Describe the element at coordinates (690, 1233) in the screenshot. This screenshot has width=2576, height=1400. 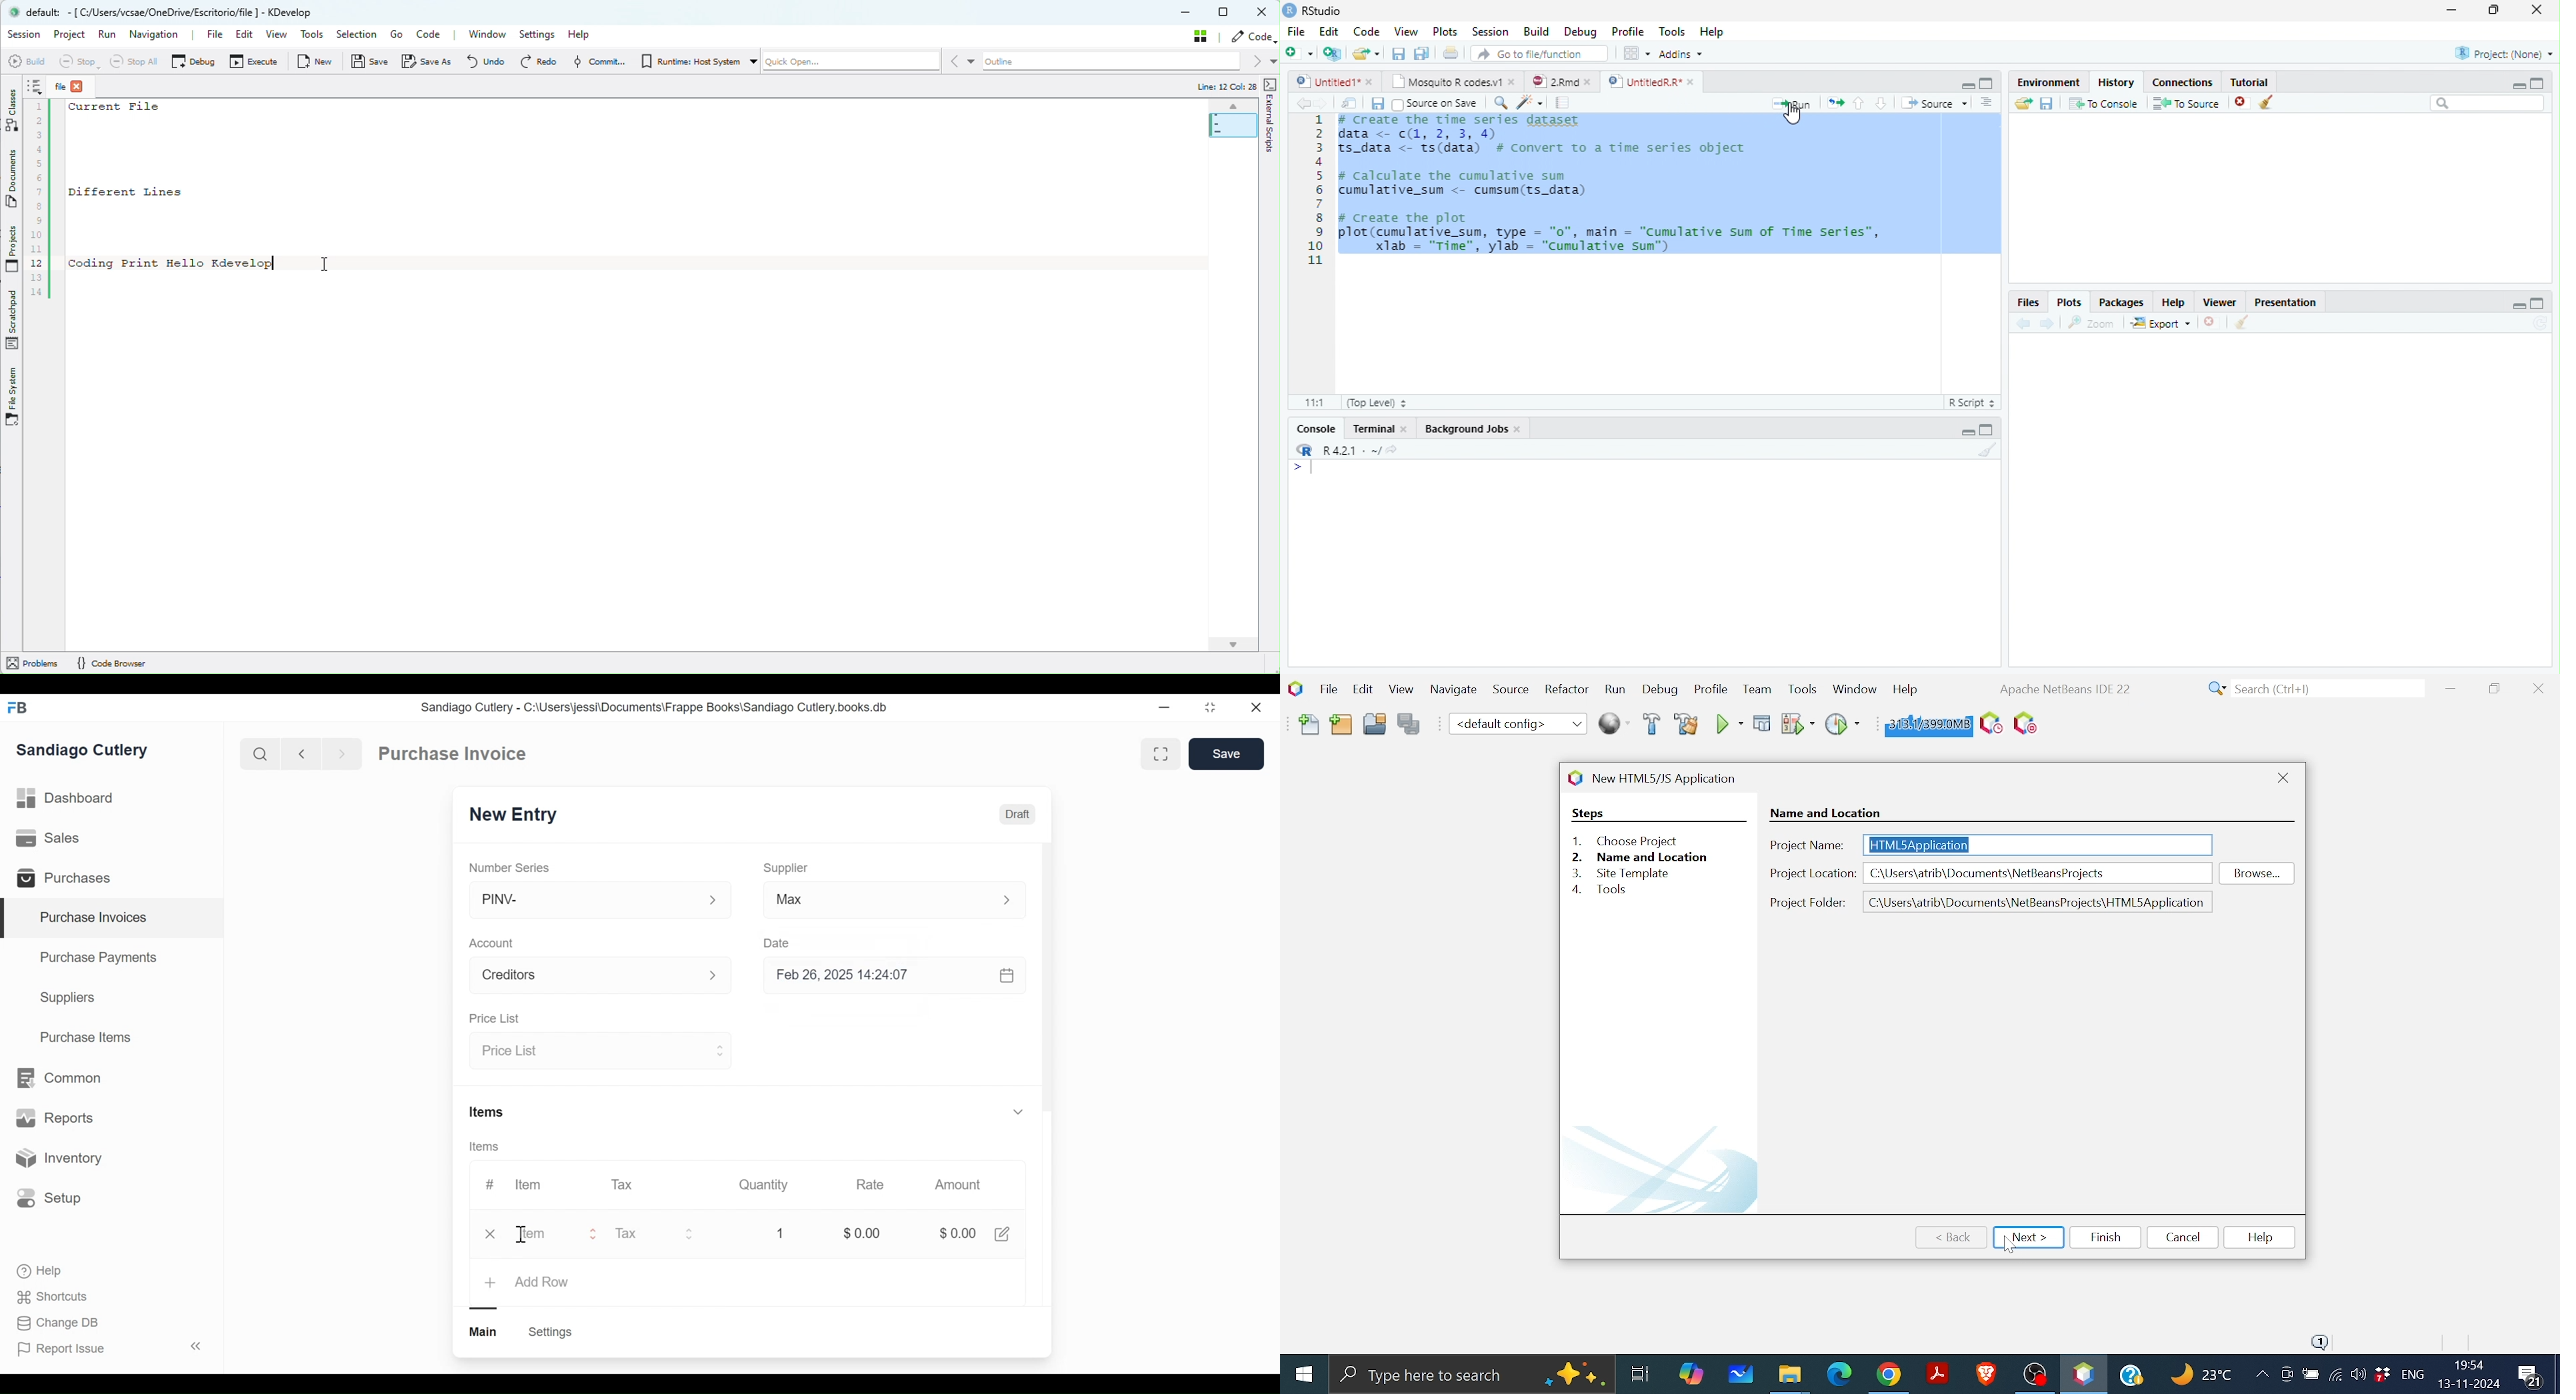
I see `Expand` at that location.